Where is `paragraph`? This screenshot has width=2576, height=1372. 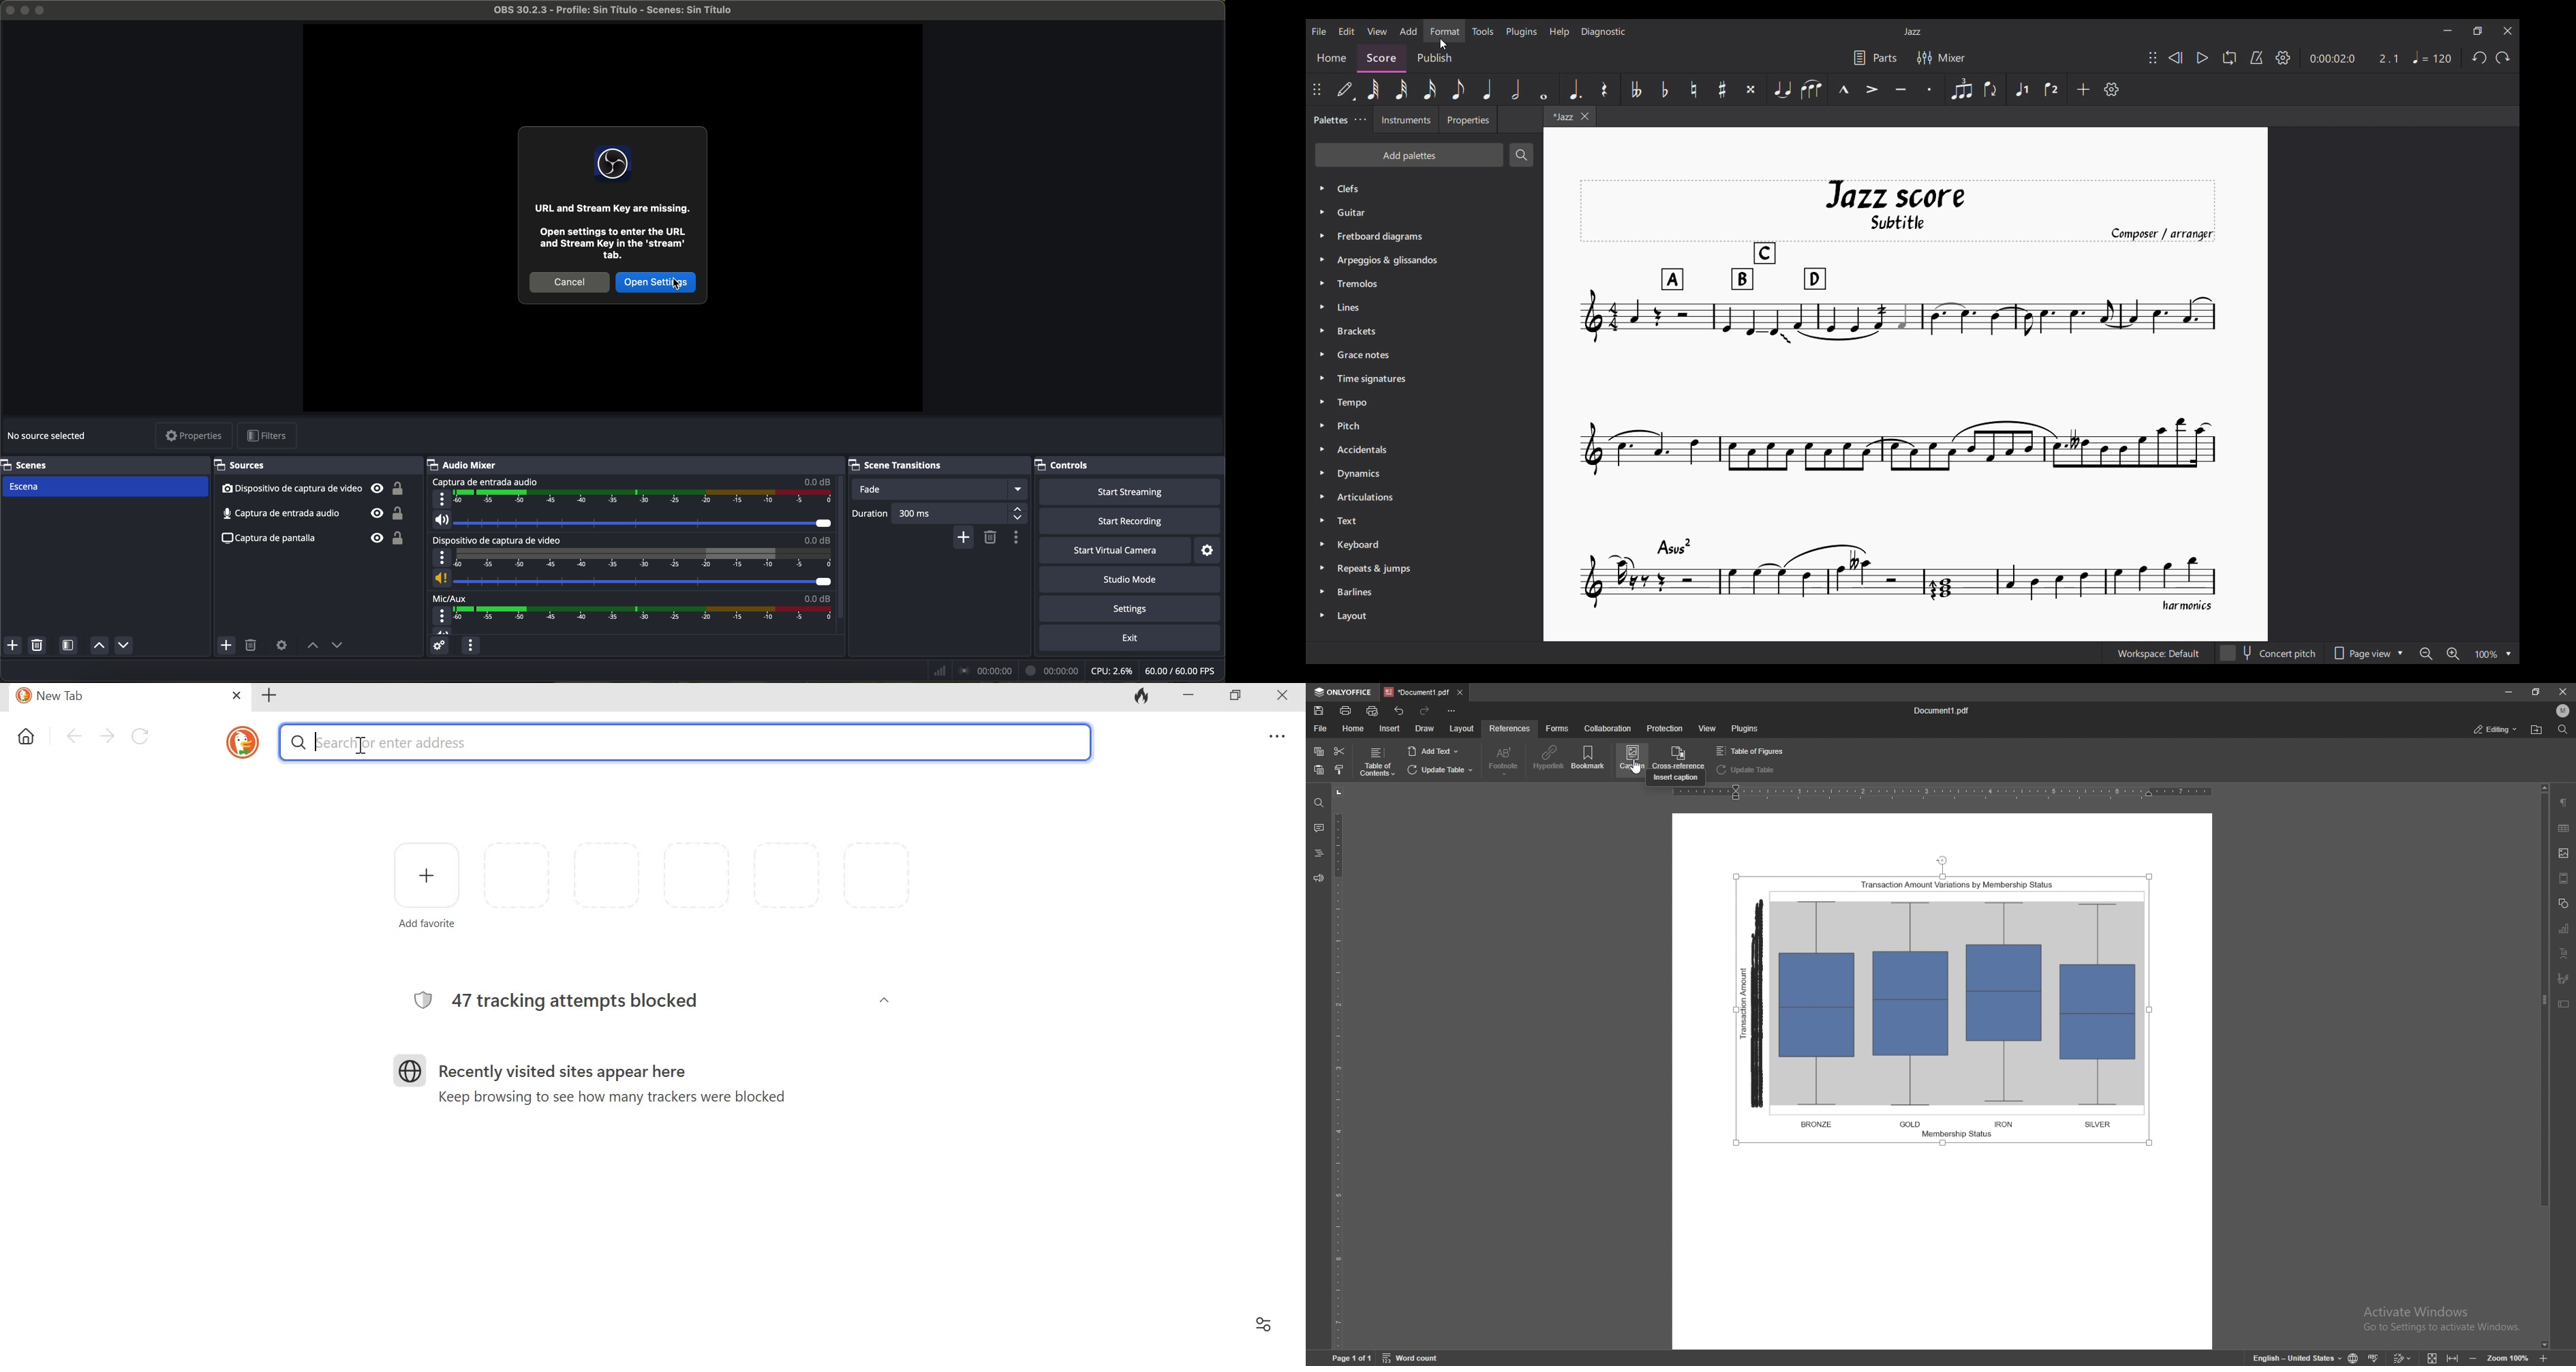 paragraph is located at coordinates (2564, 803).